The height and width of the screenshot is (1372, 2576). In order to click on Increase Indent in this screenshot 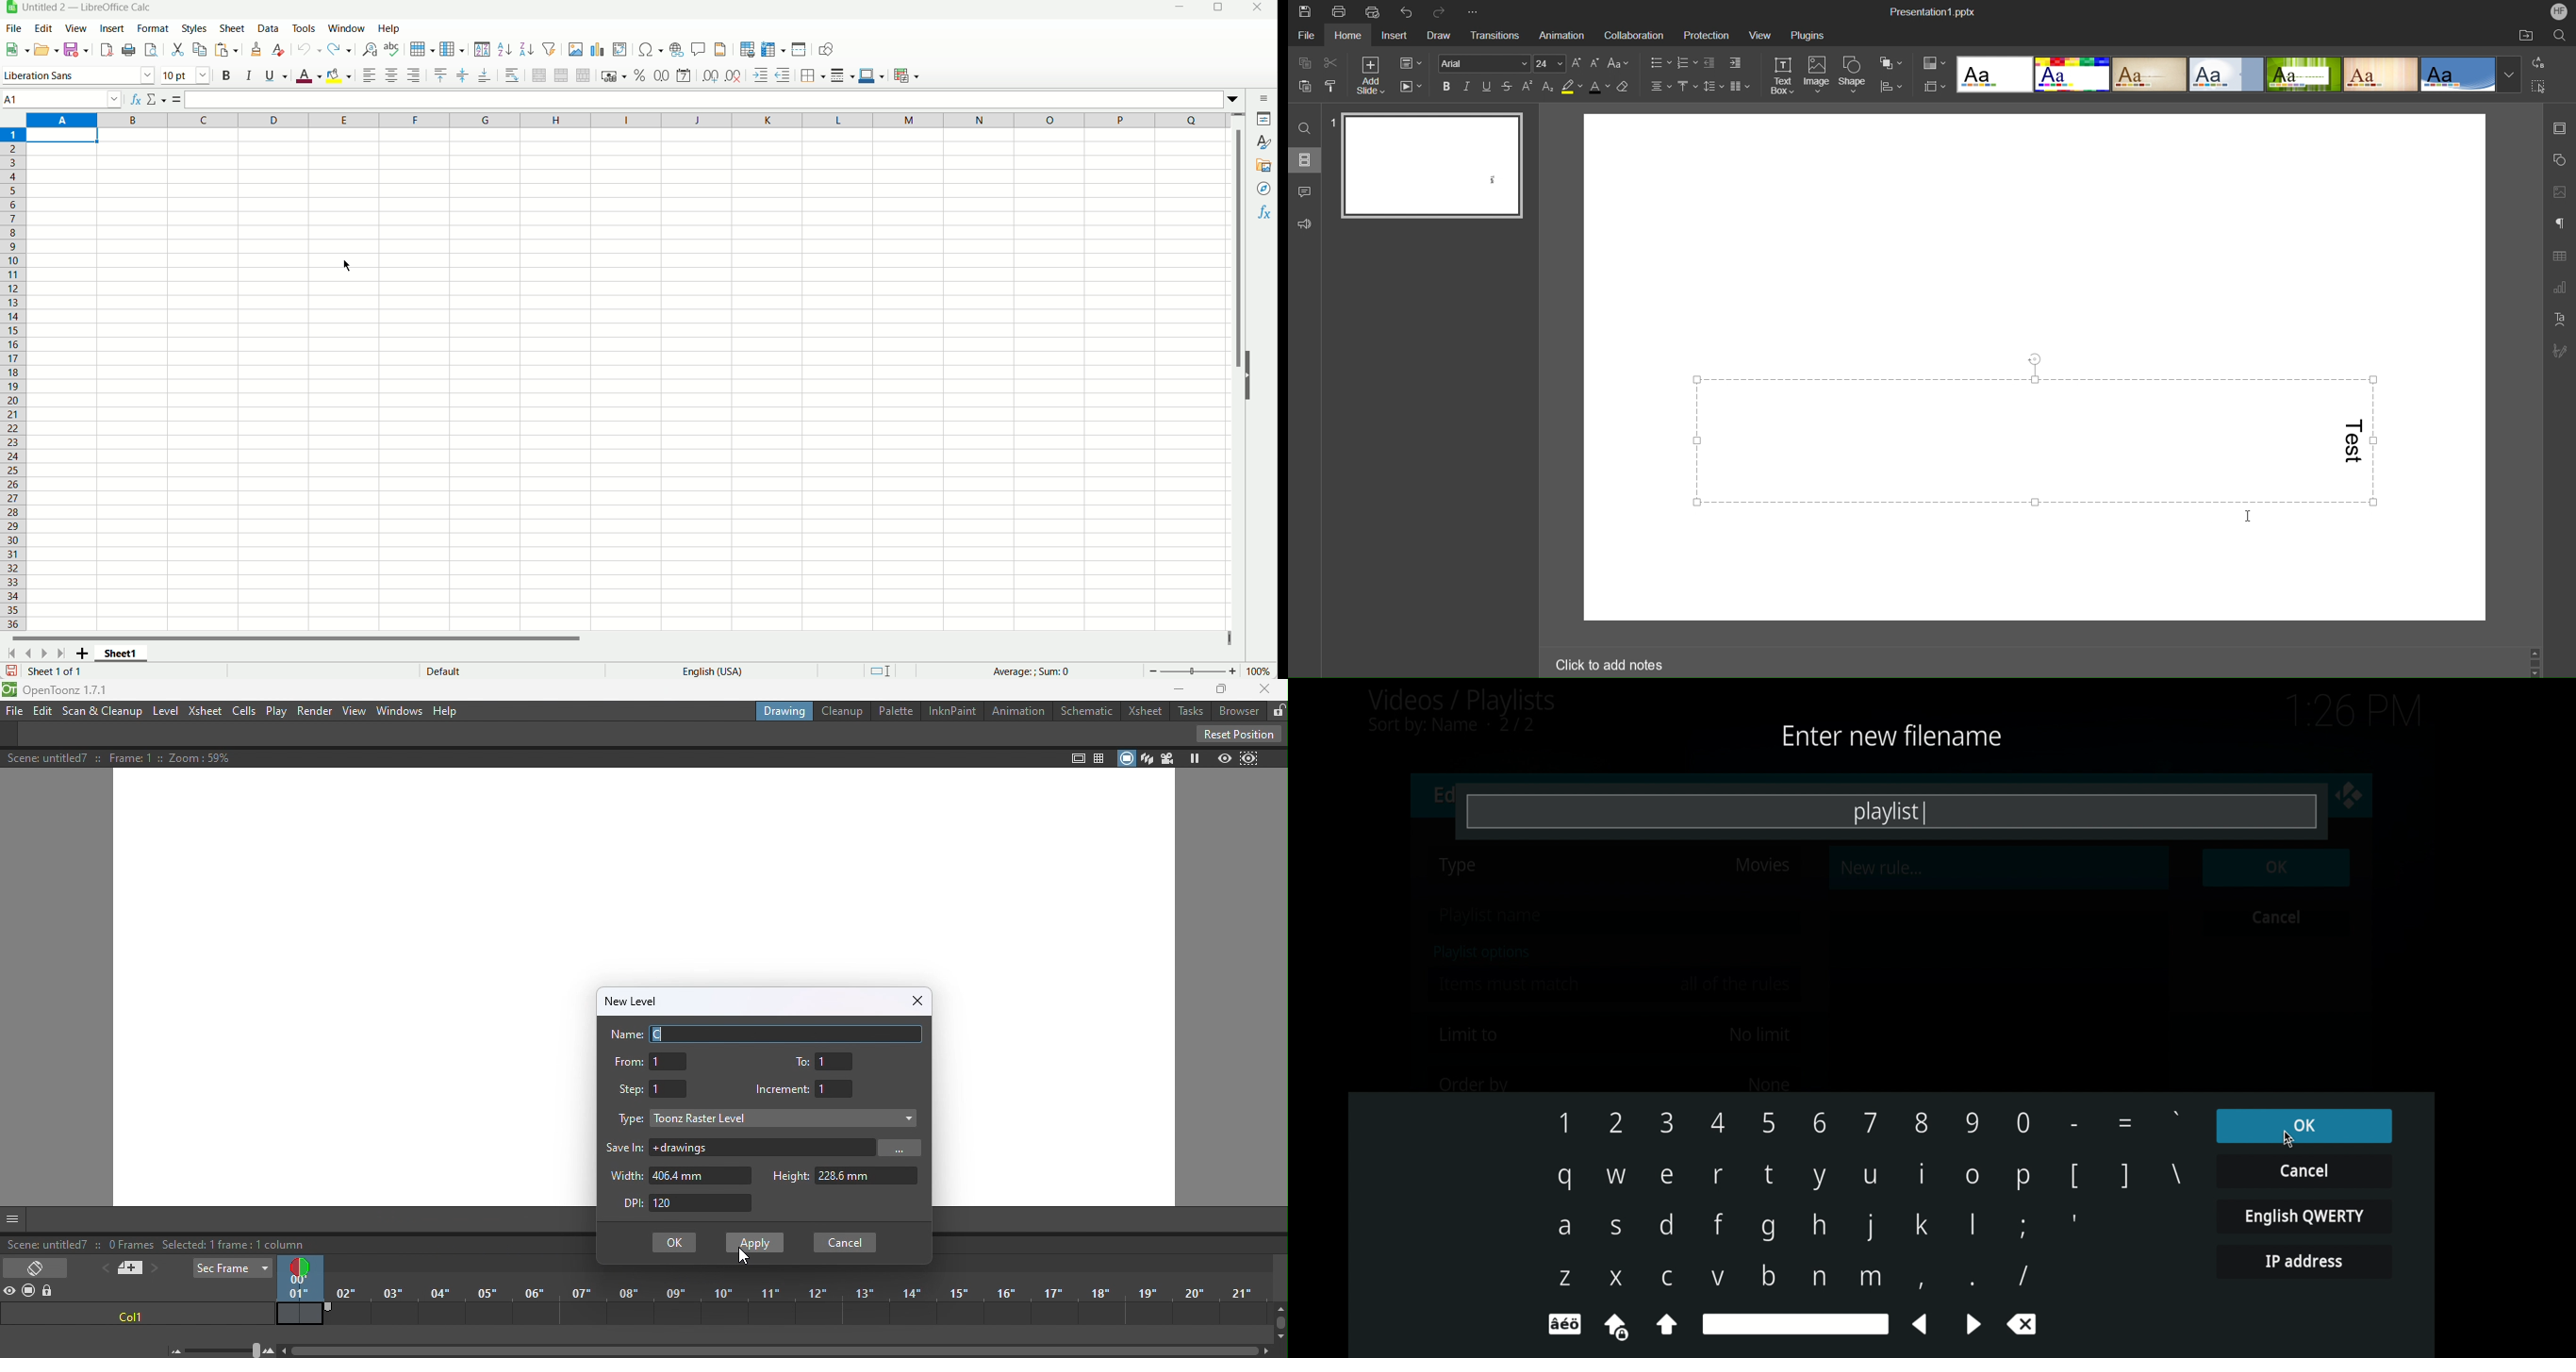, I will do `click(1735, 63)`.